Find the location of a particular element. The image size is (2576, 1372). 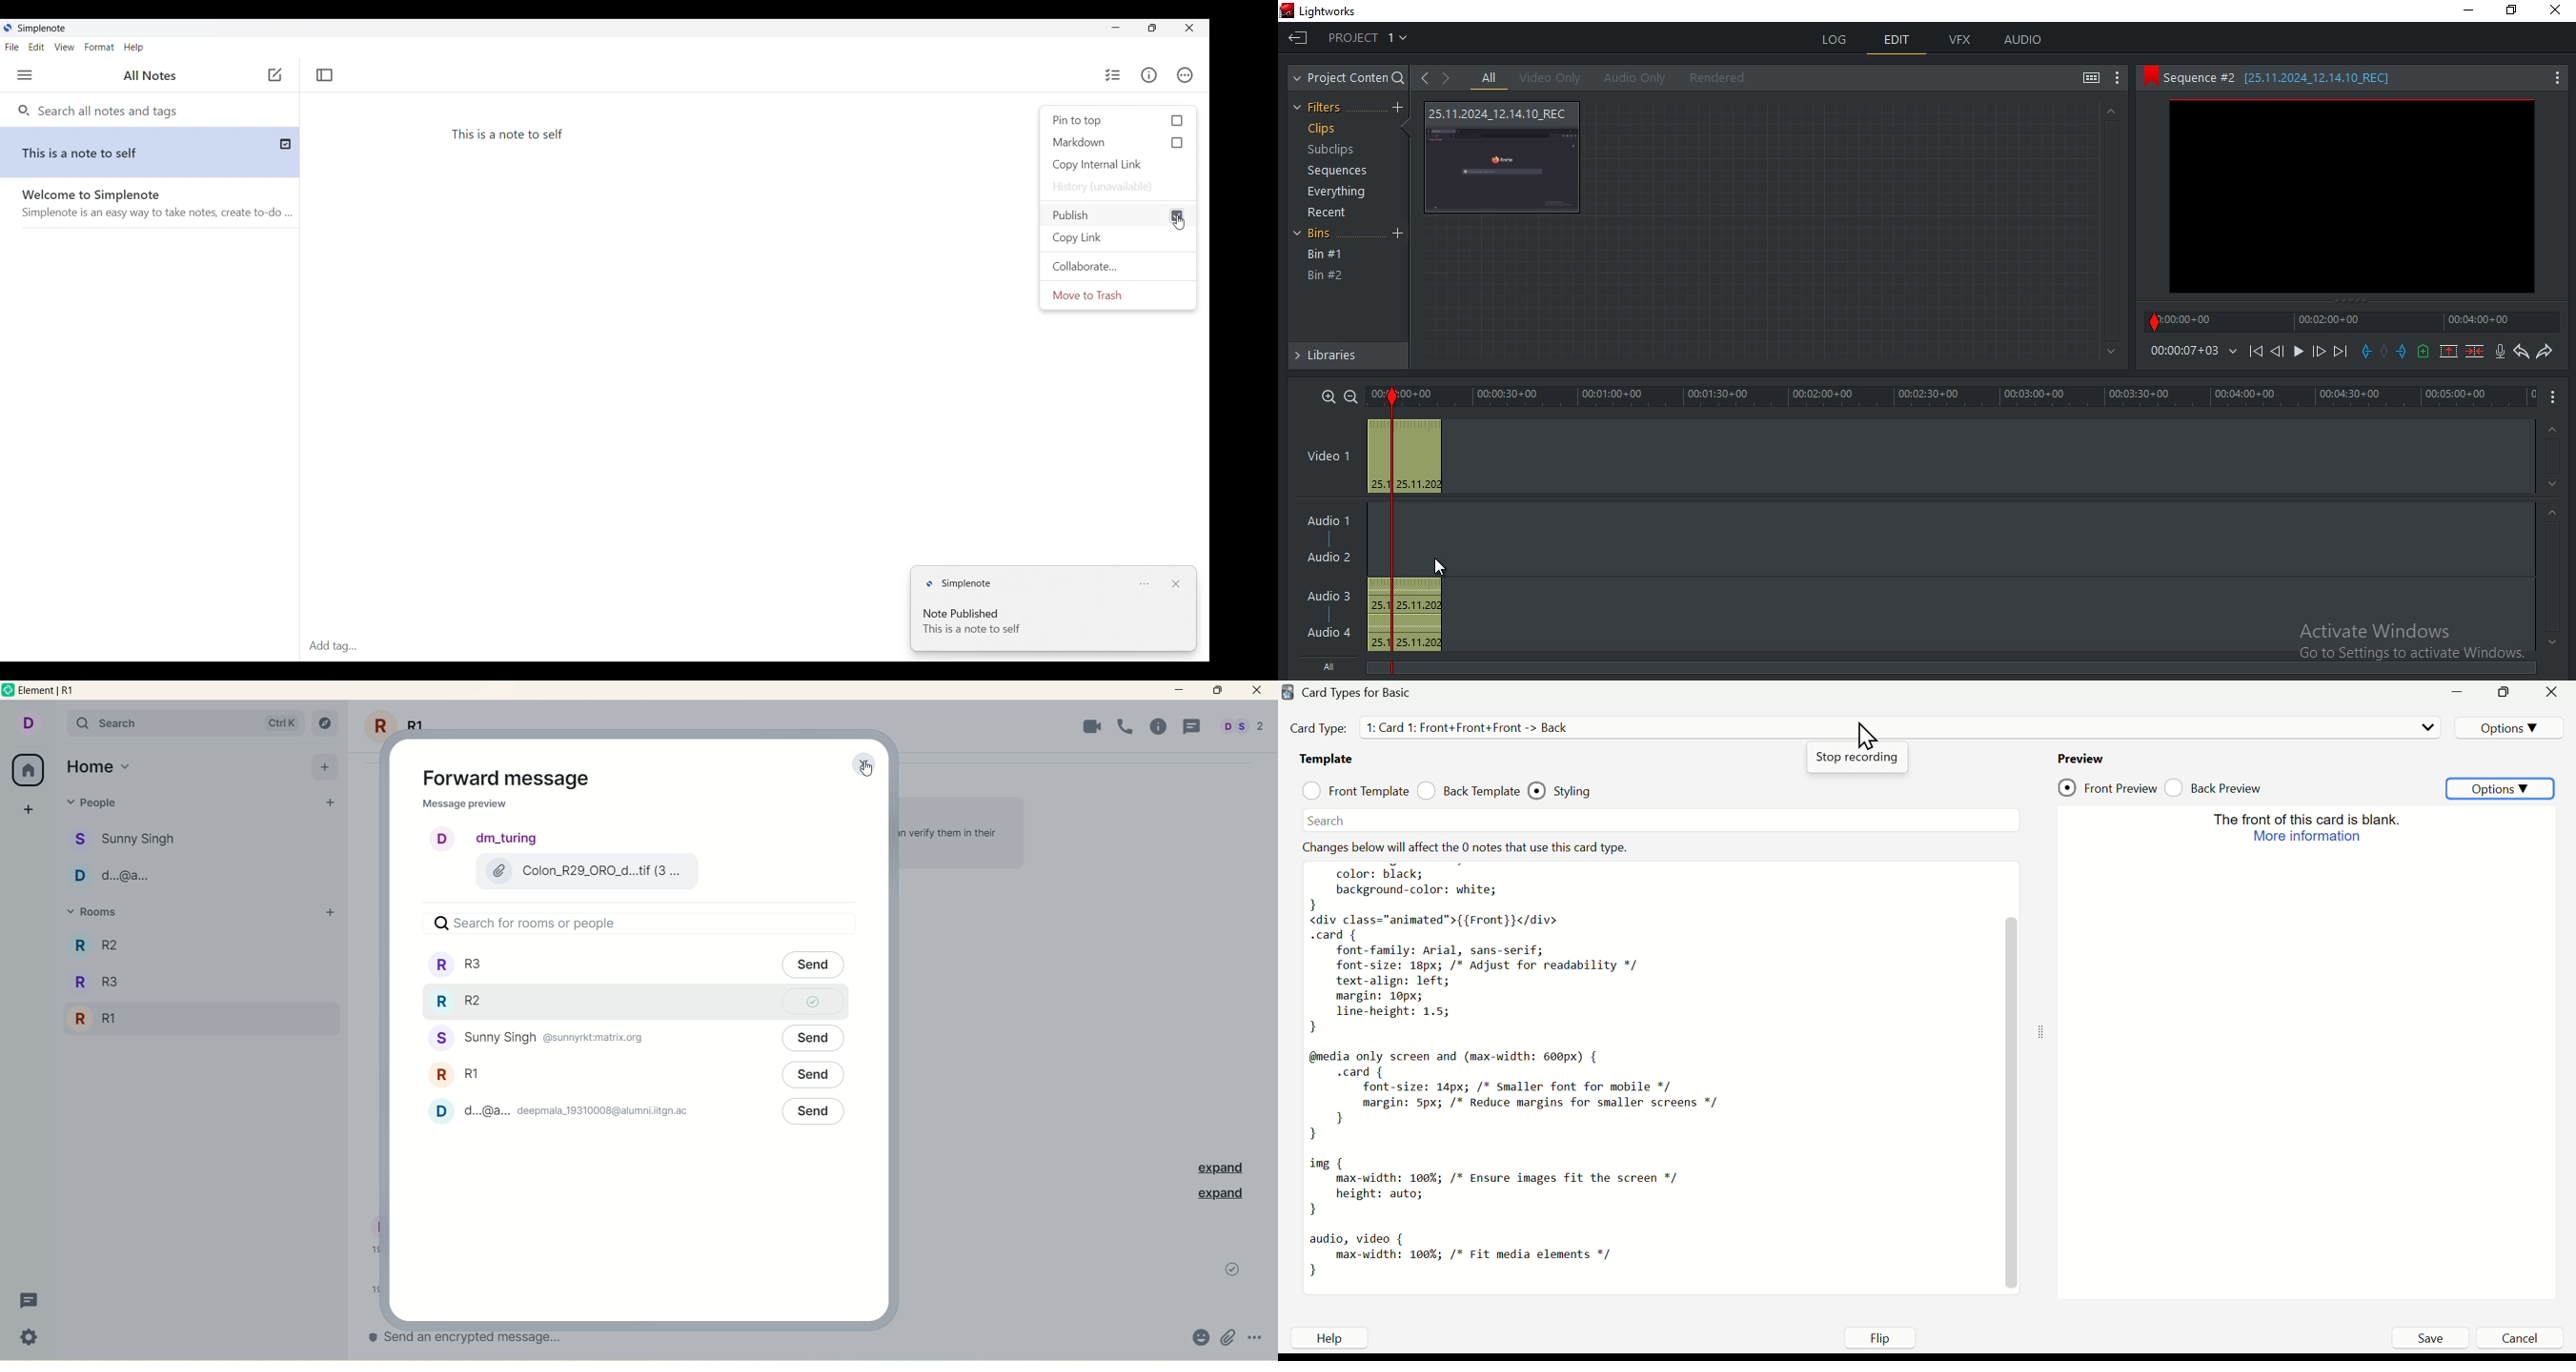

zoom in is located at coordinates (1329, 396).